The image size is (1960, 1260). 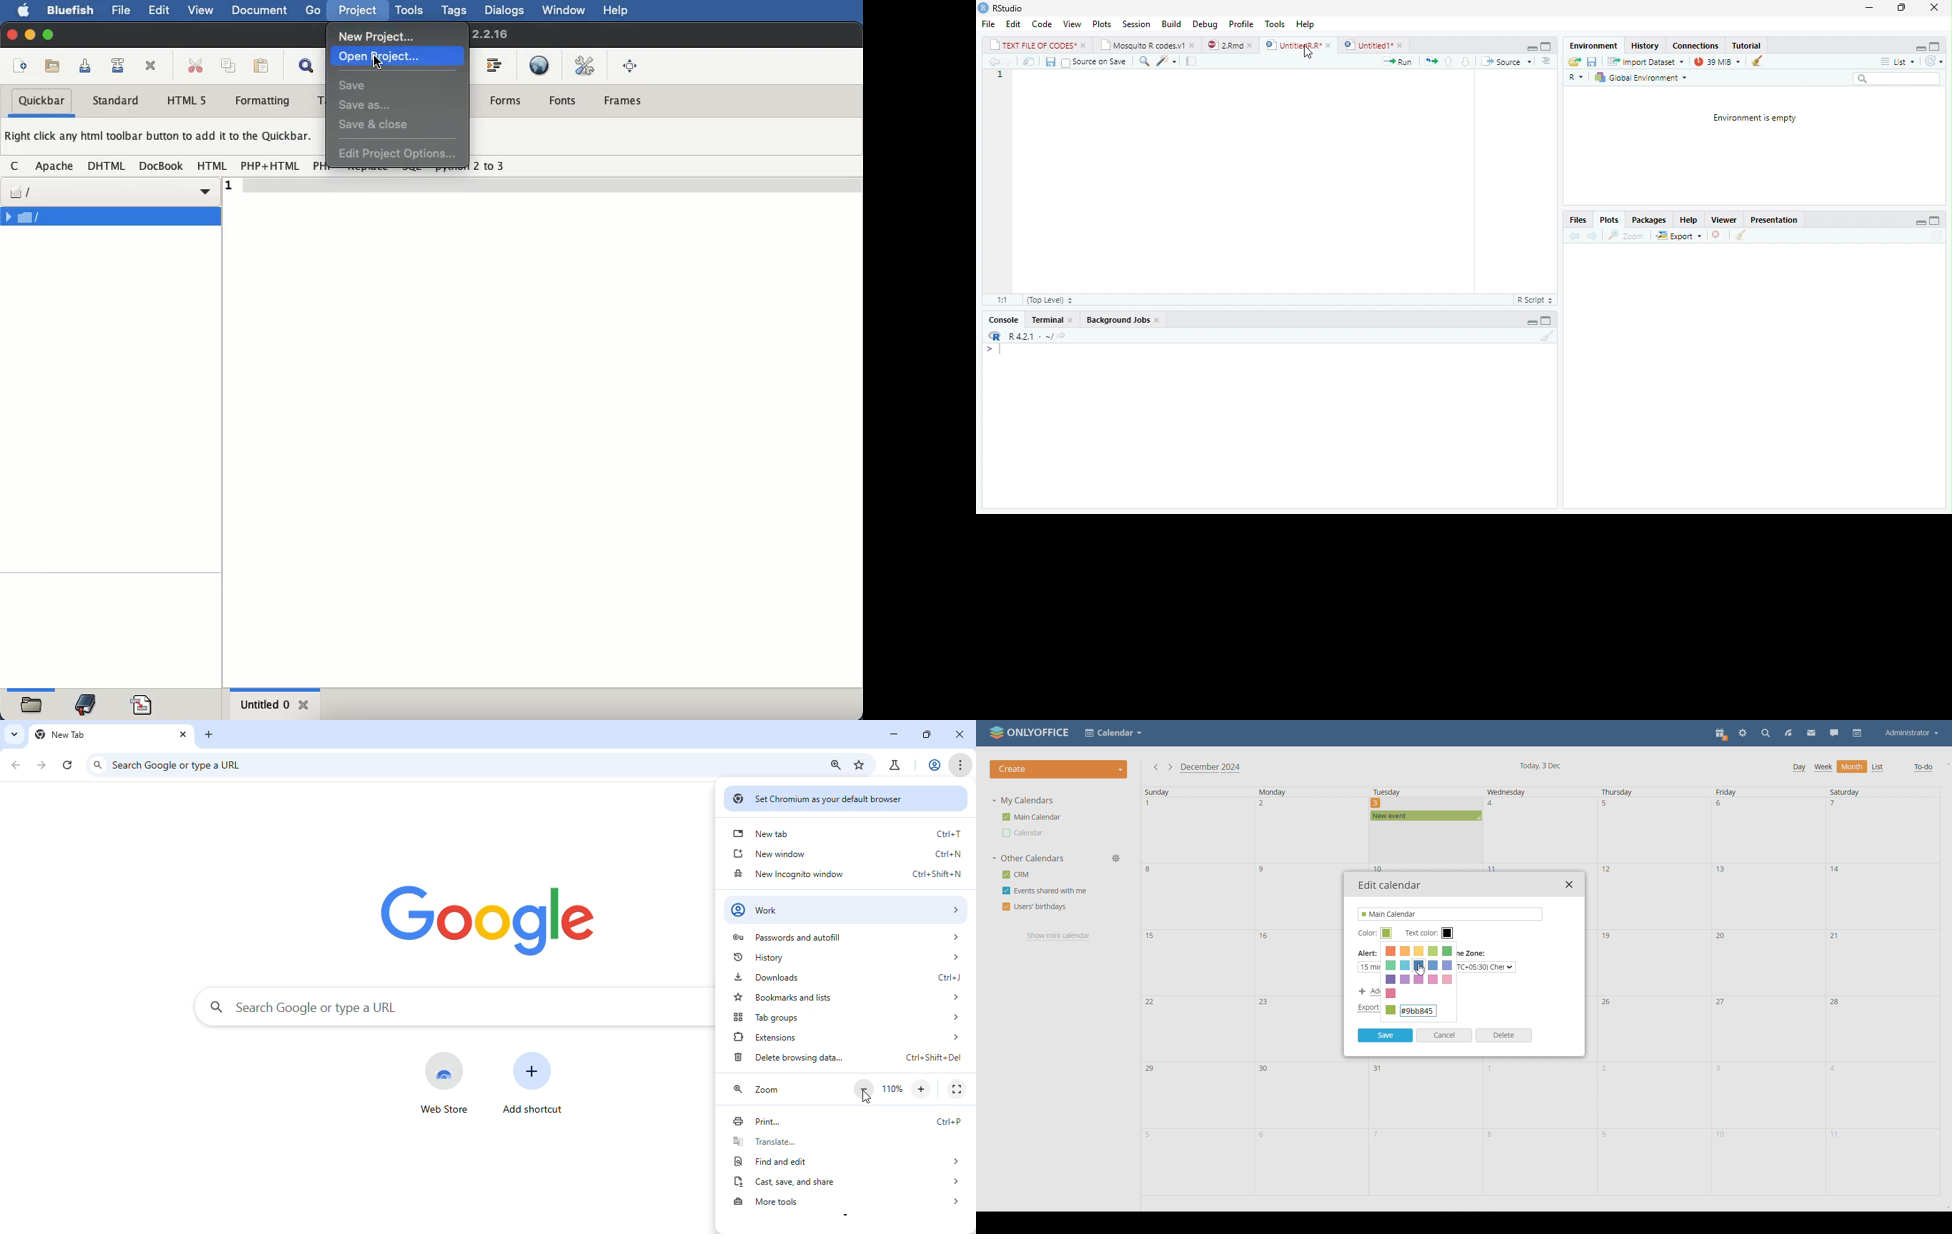 I want to click on adte, so click(x=1653, y=1027).